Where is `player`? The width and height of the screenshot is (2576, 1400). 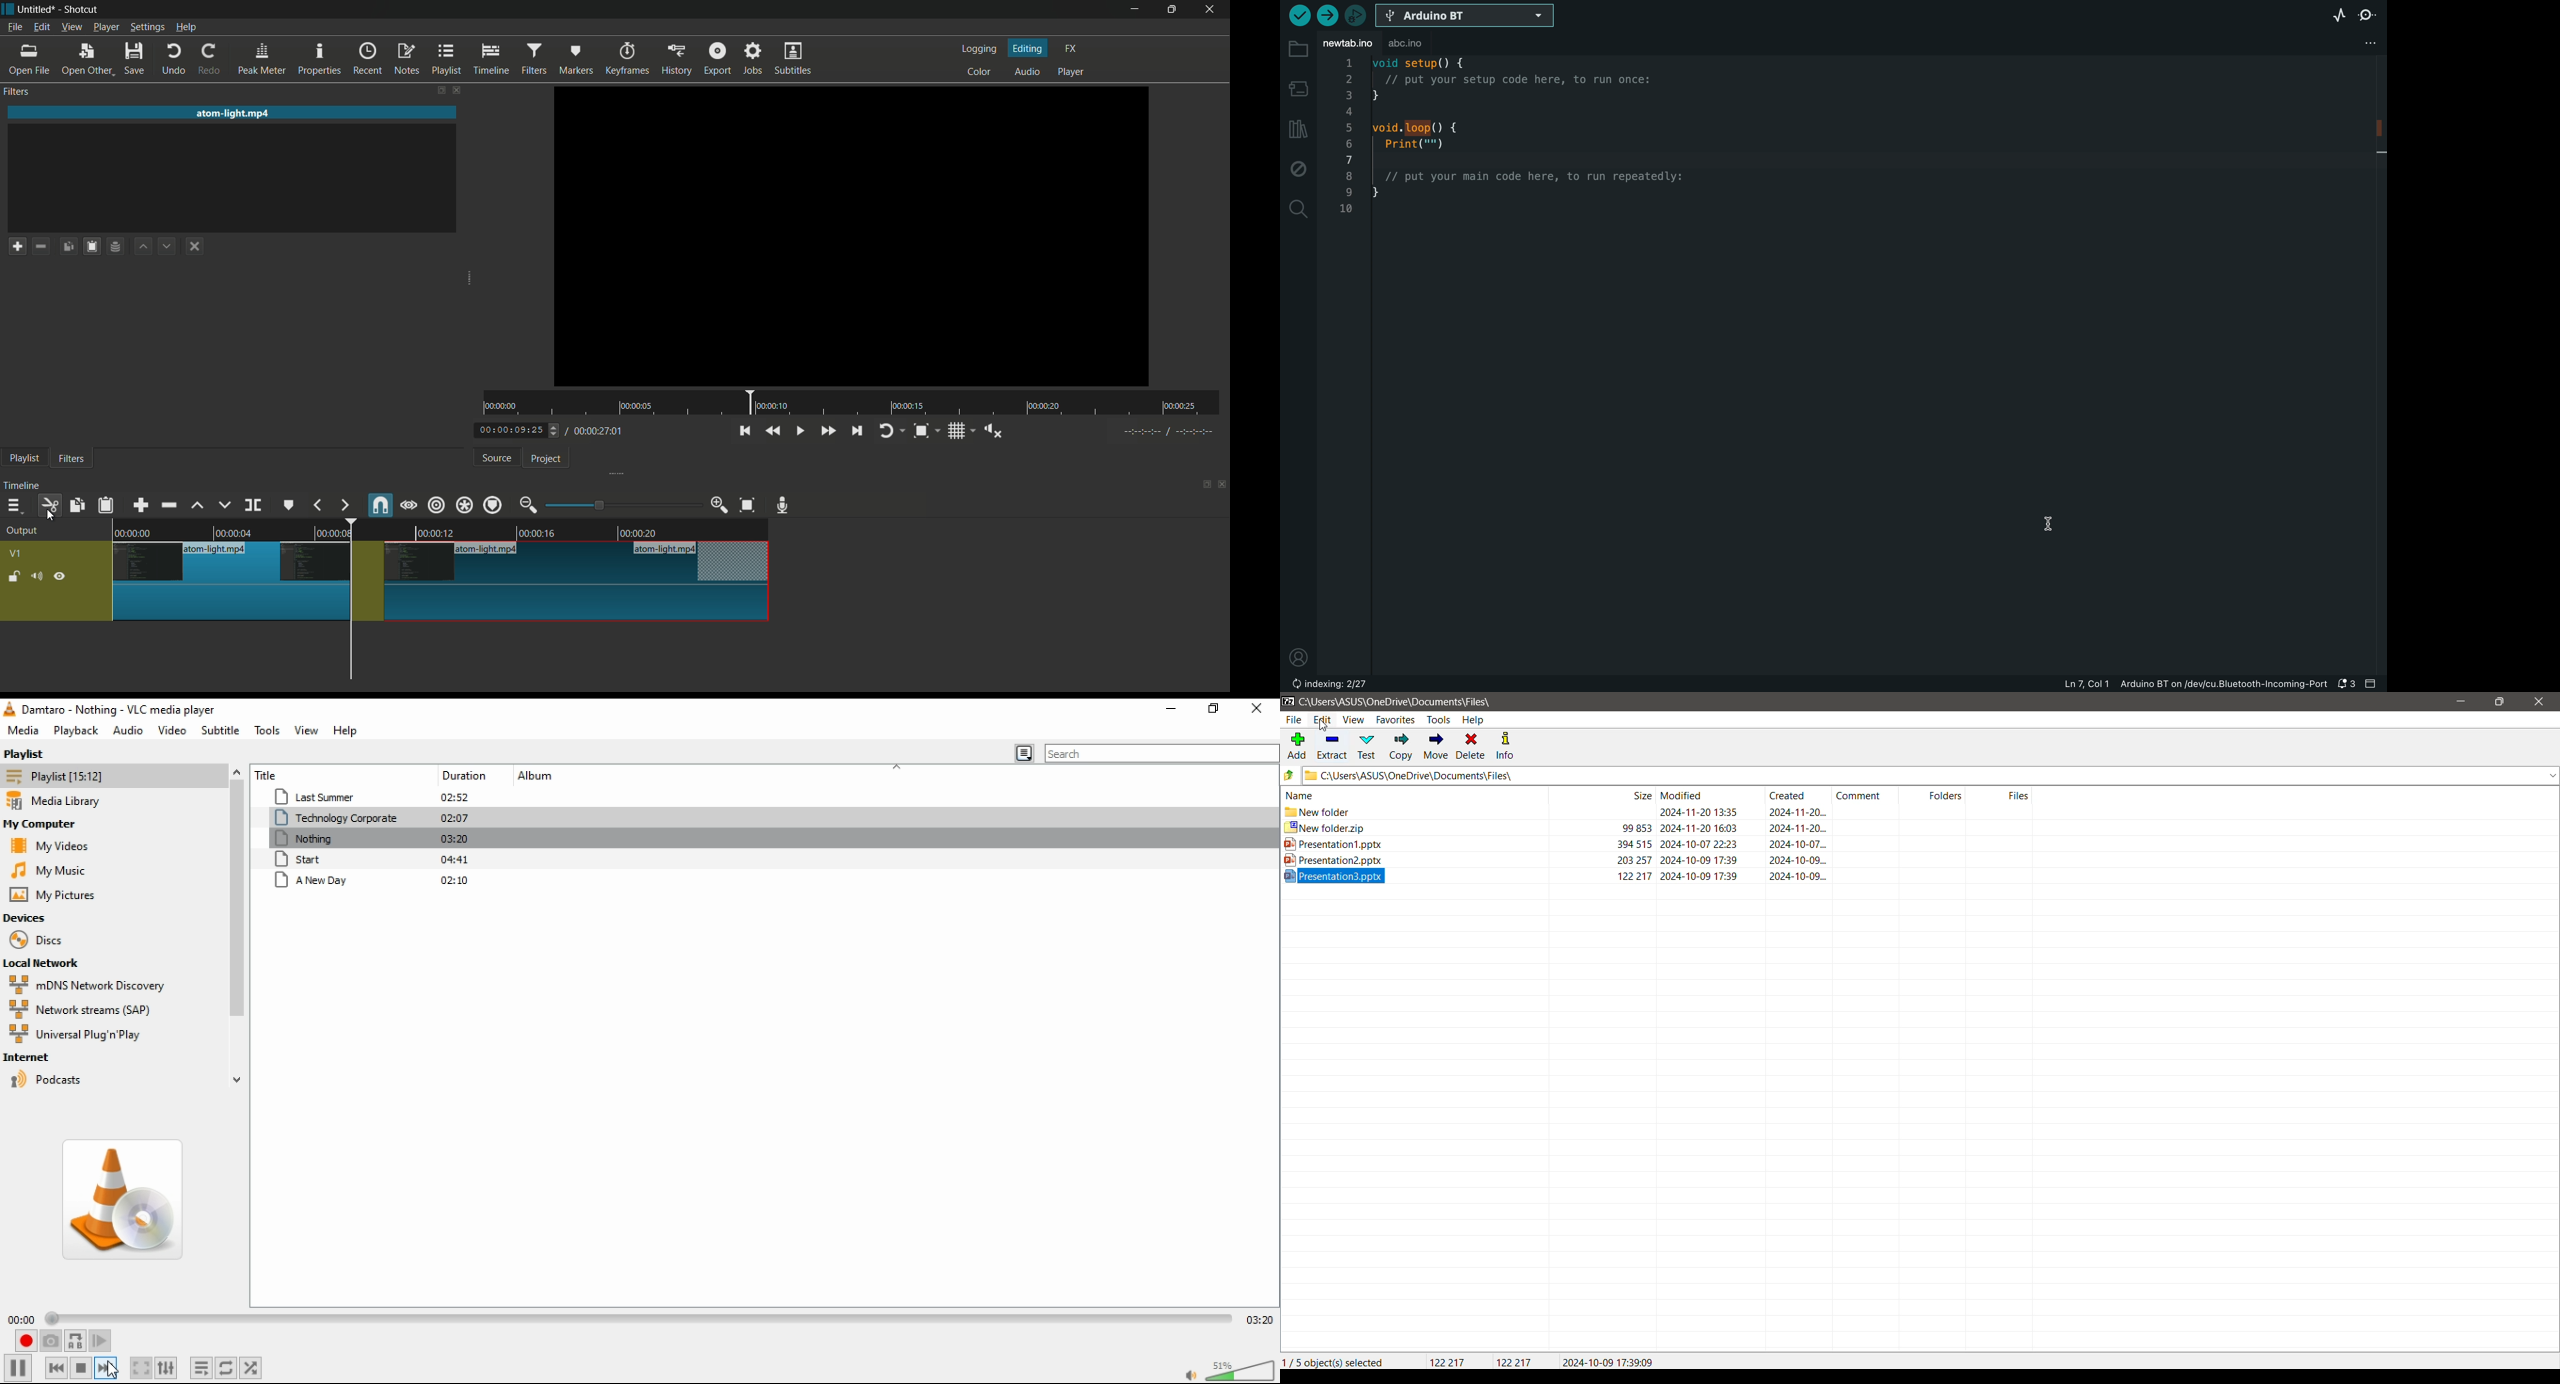
player is located at coordinates (1073, 74).